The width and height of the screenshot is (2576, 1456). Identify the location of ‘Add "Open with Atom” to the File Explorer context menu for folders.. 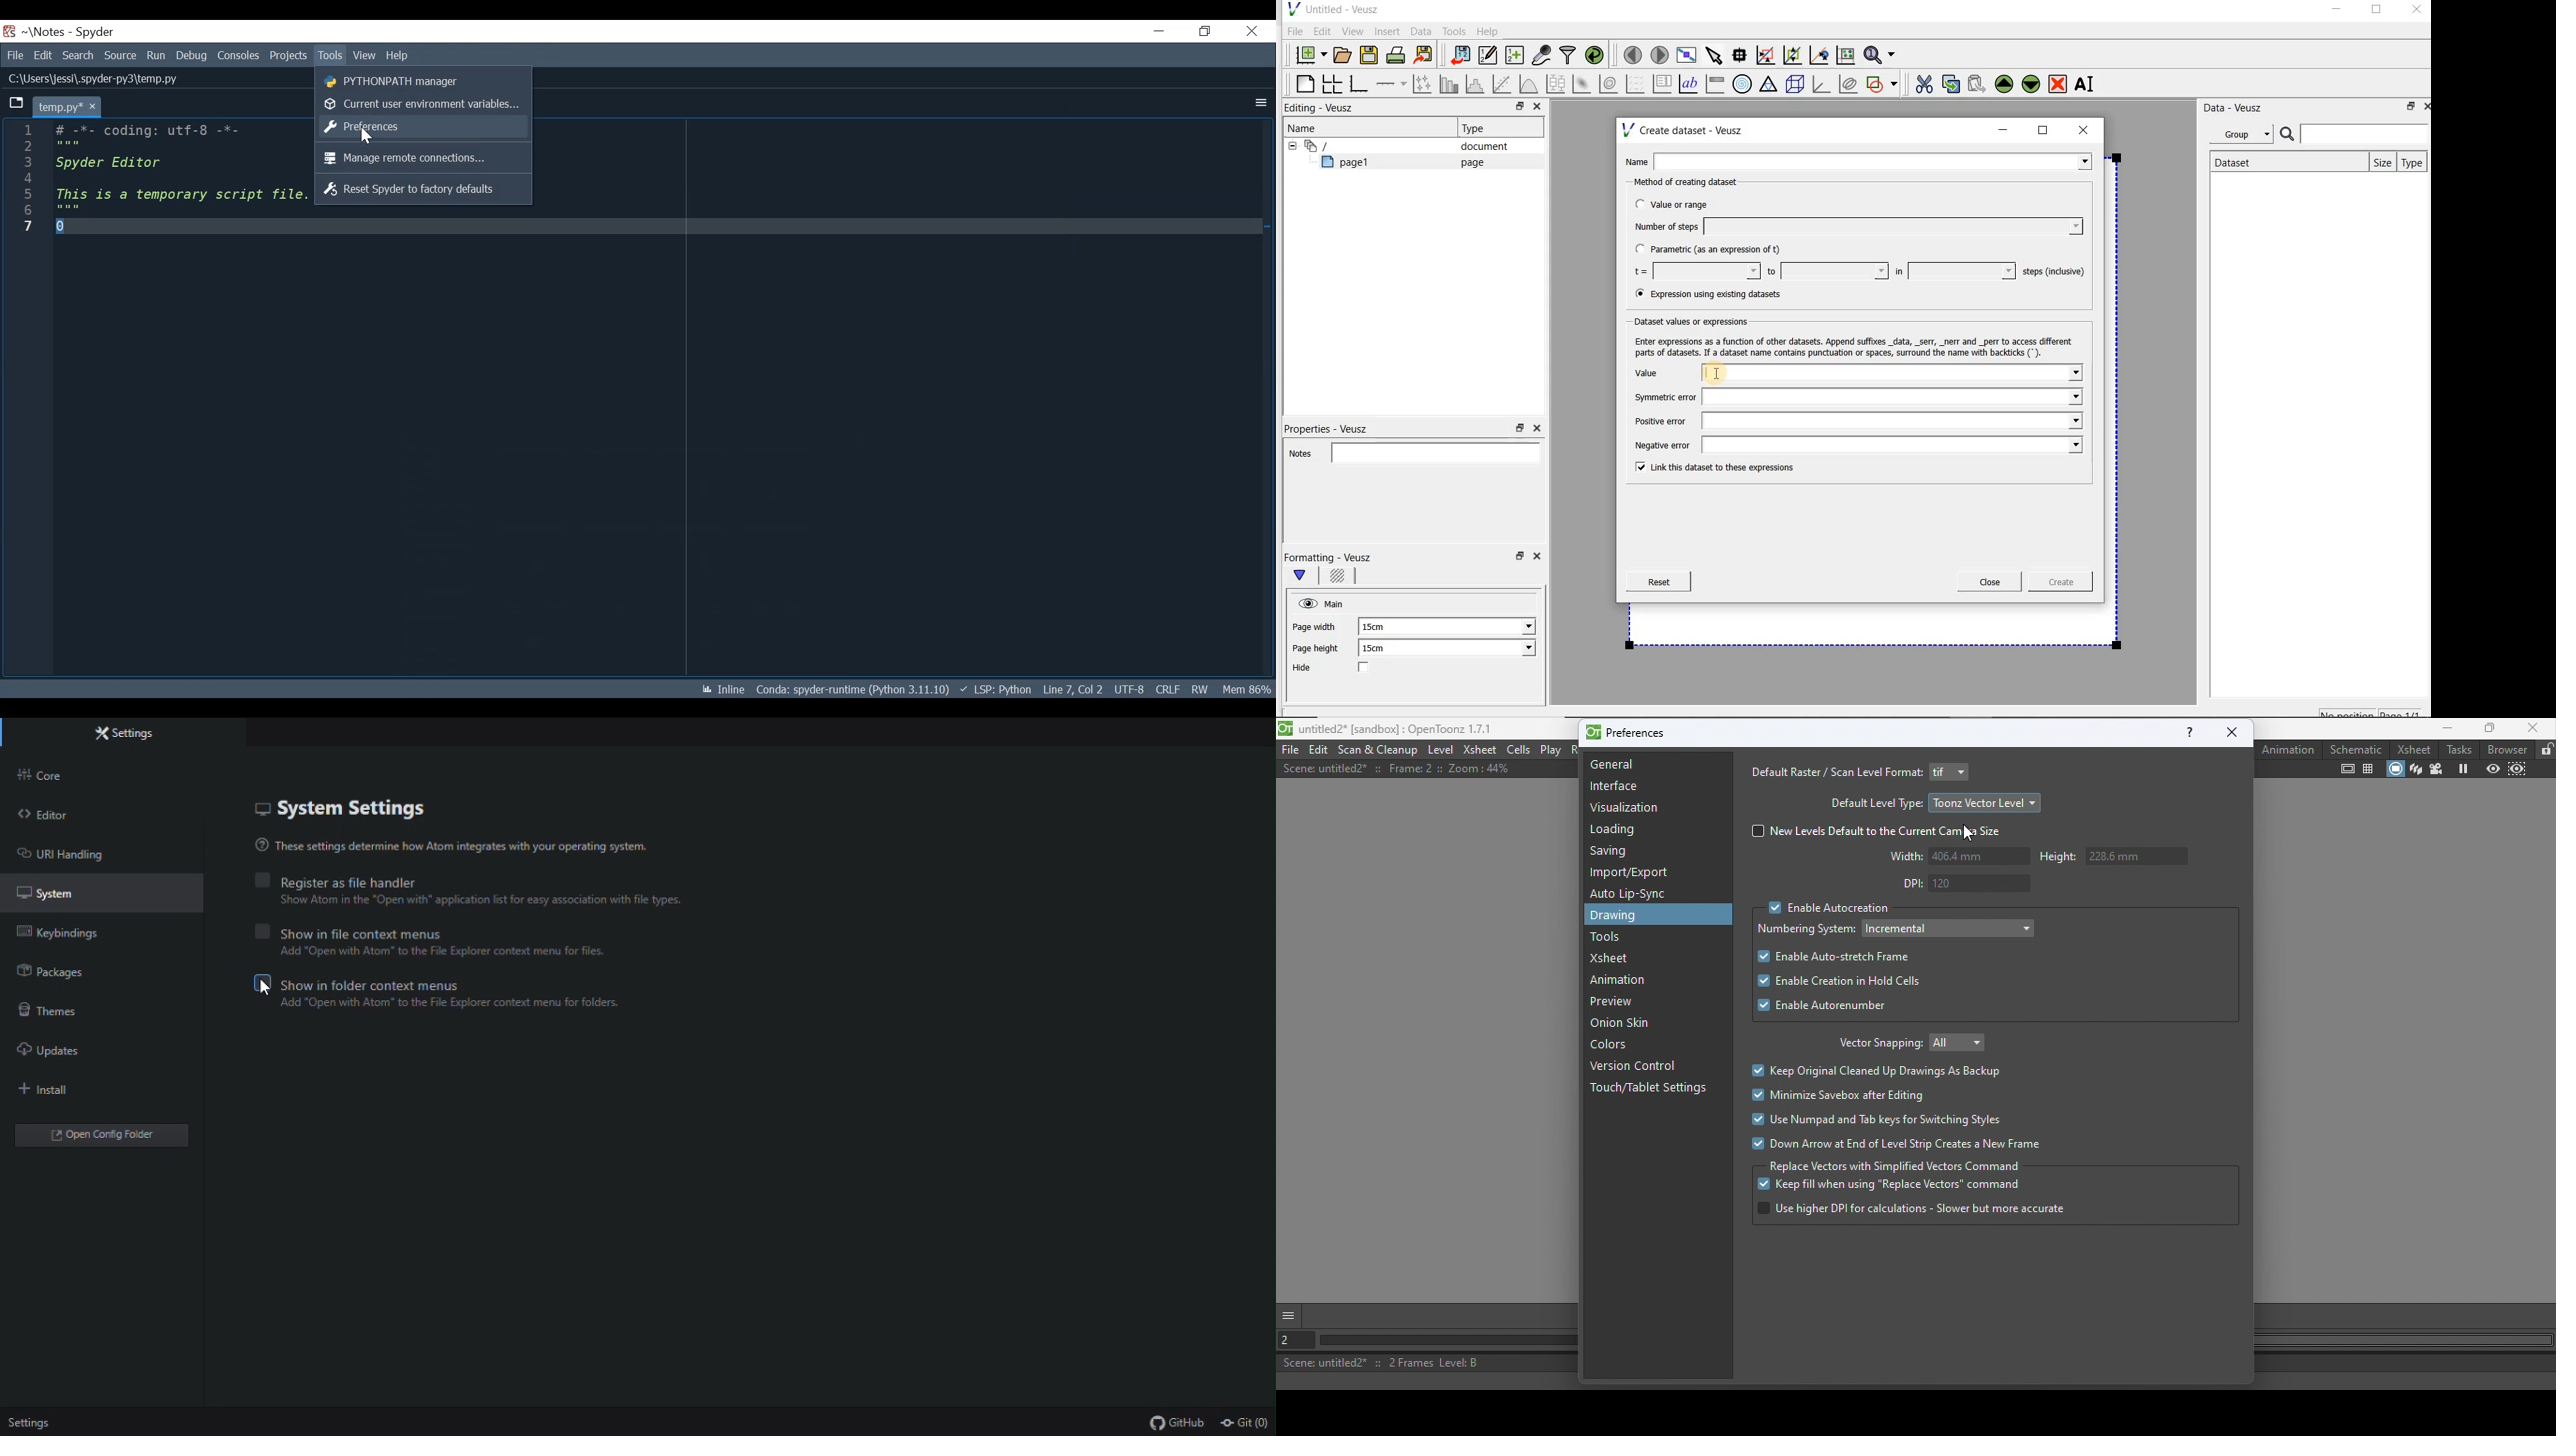
(454, 1005).